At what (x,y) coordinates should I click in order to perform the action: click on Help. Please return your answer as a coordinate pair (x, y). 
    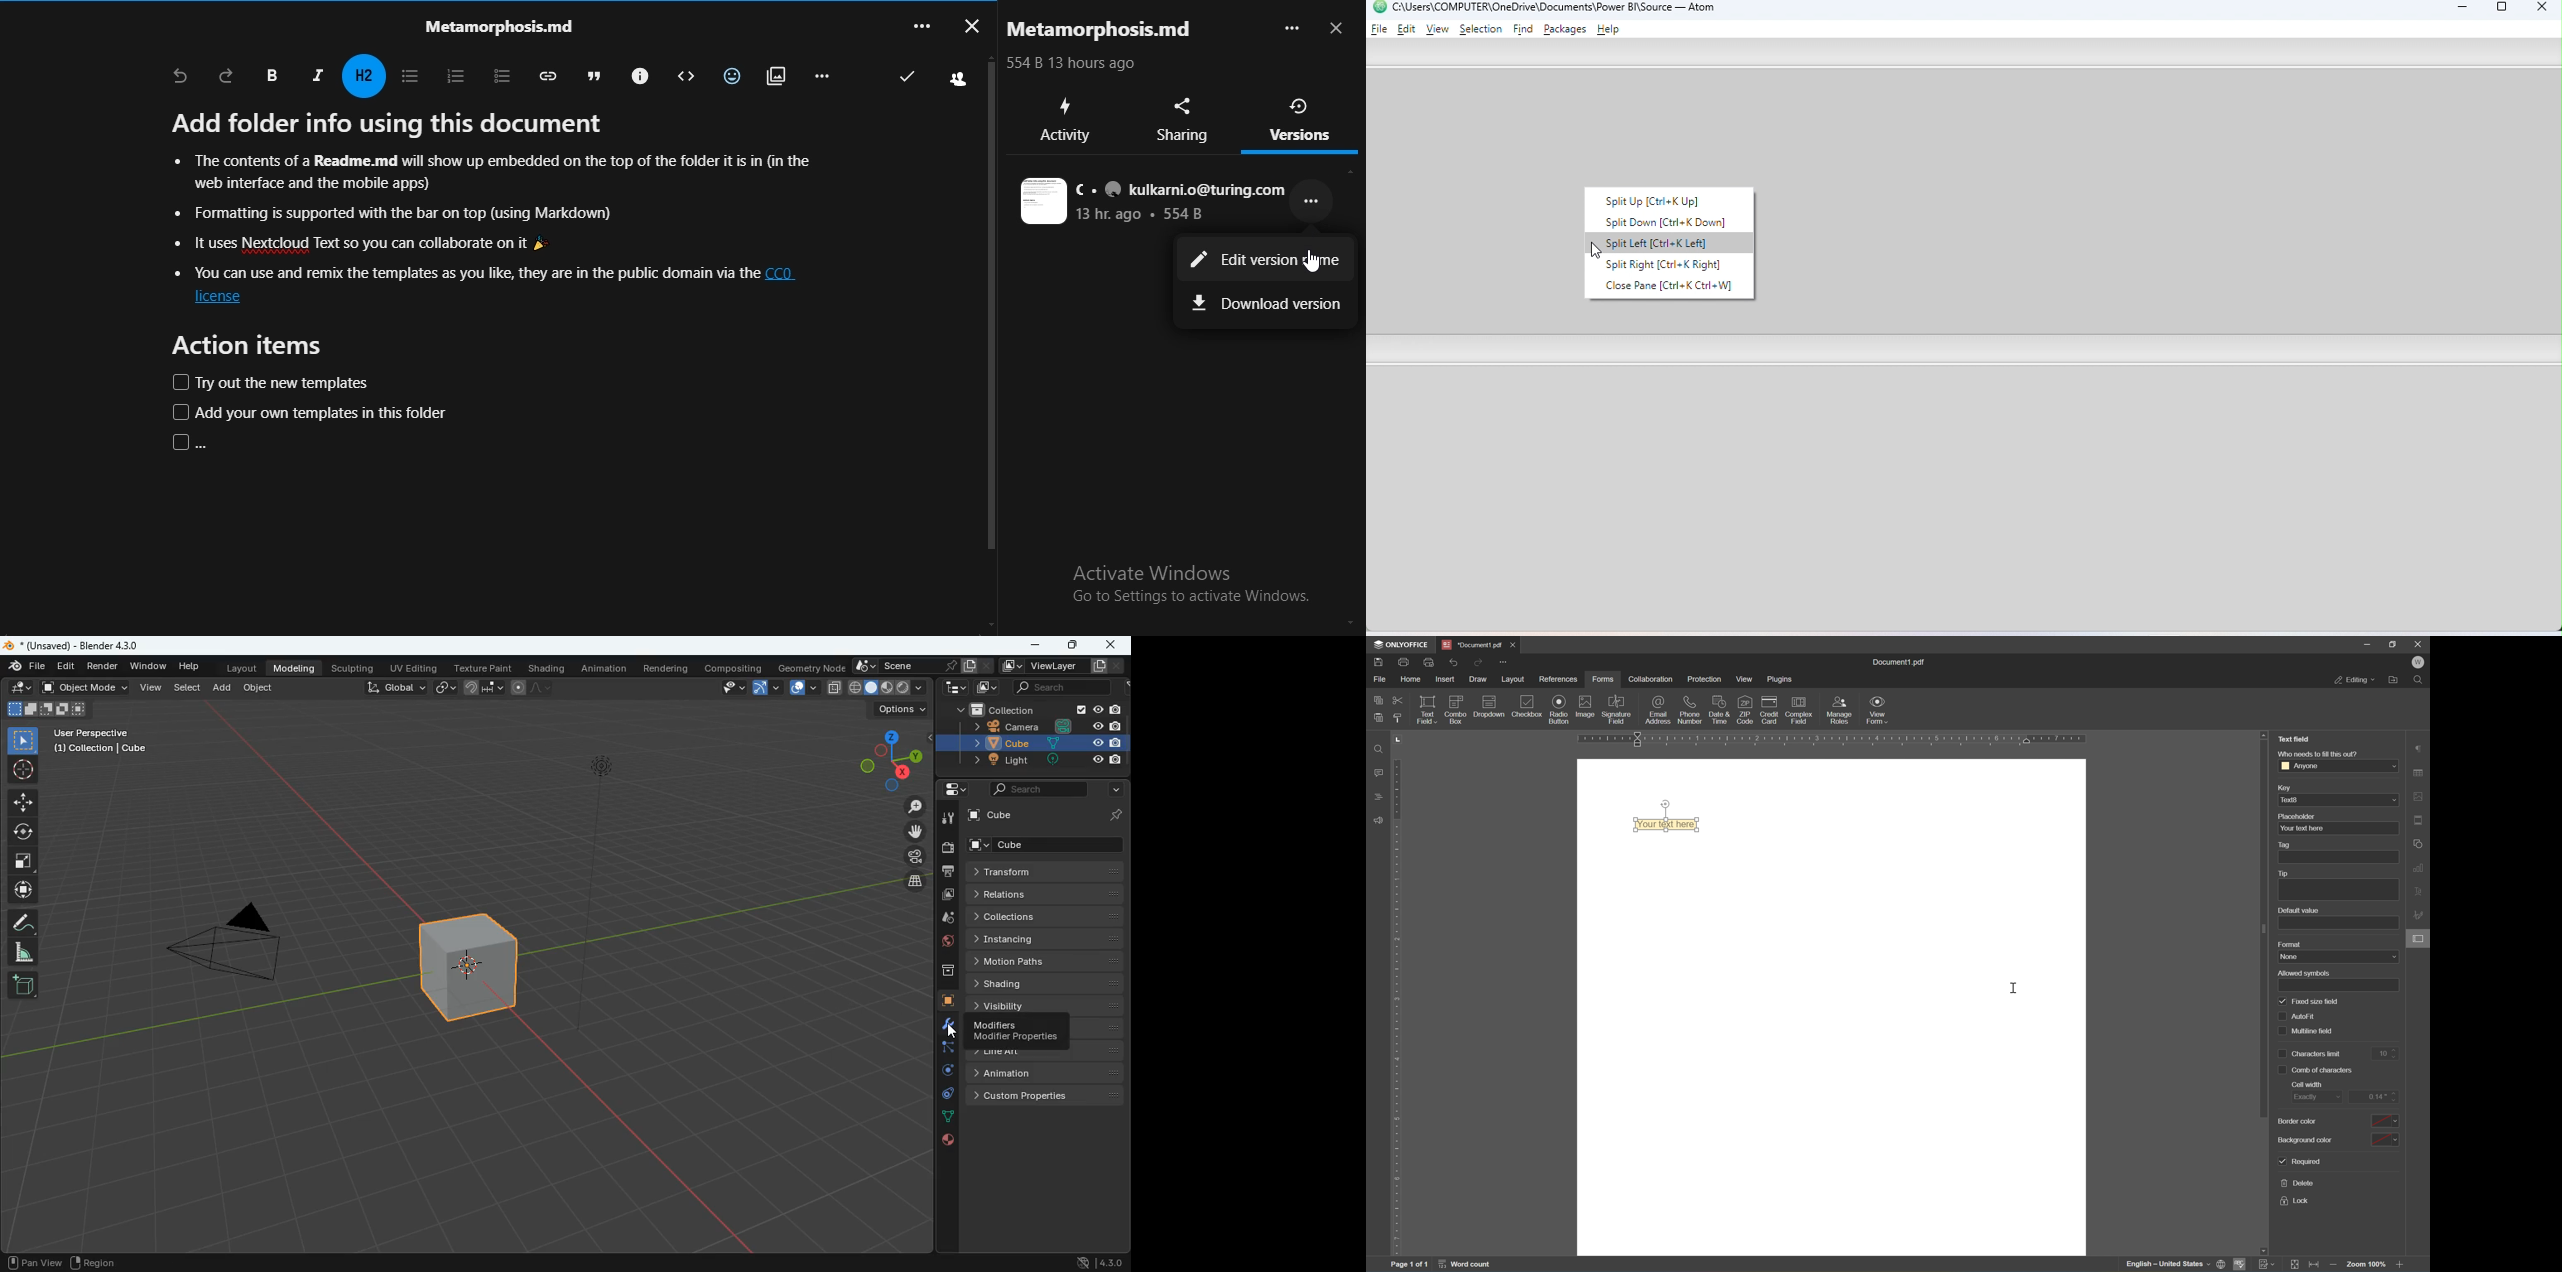
    Looking at the image, I should click on (1611, 31).